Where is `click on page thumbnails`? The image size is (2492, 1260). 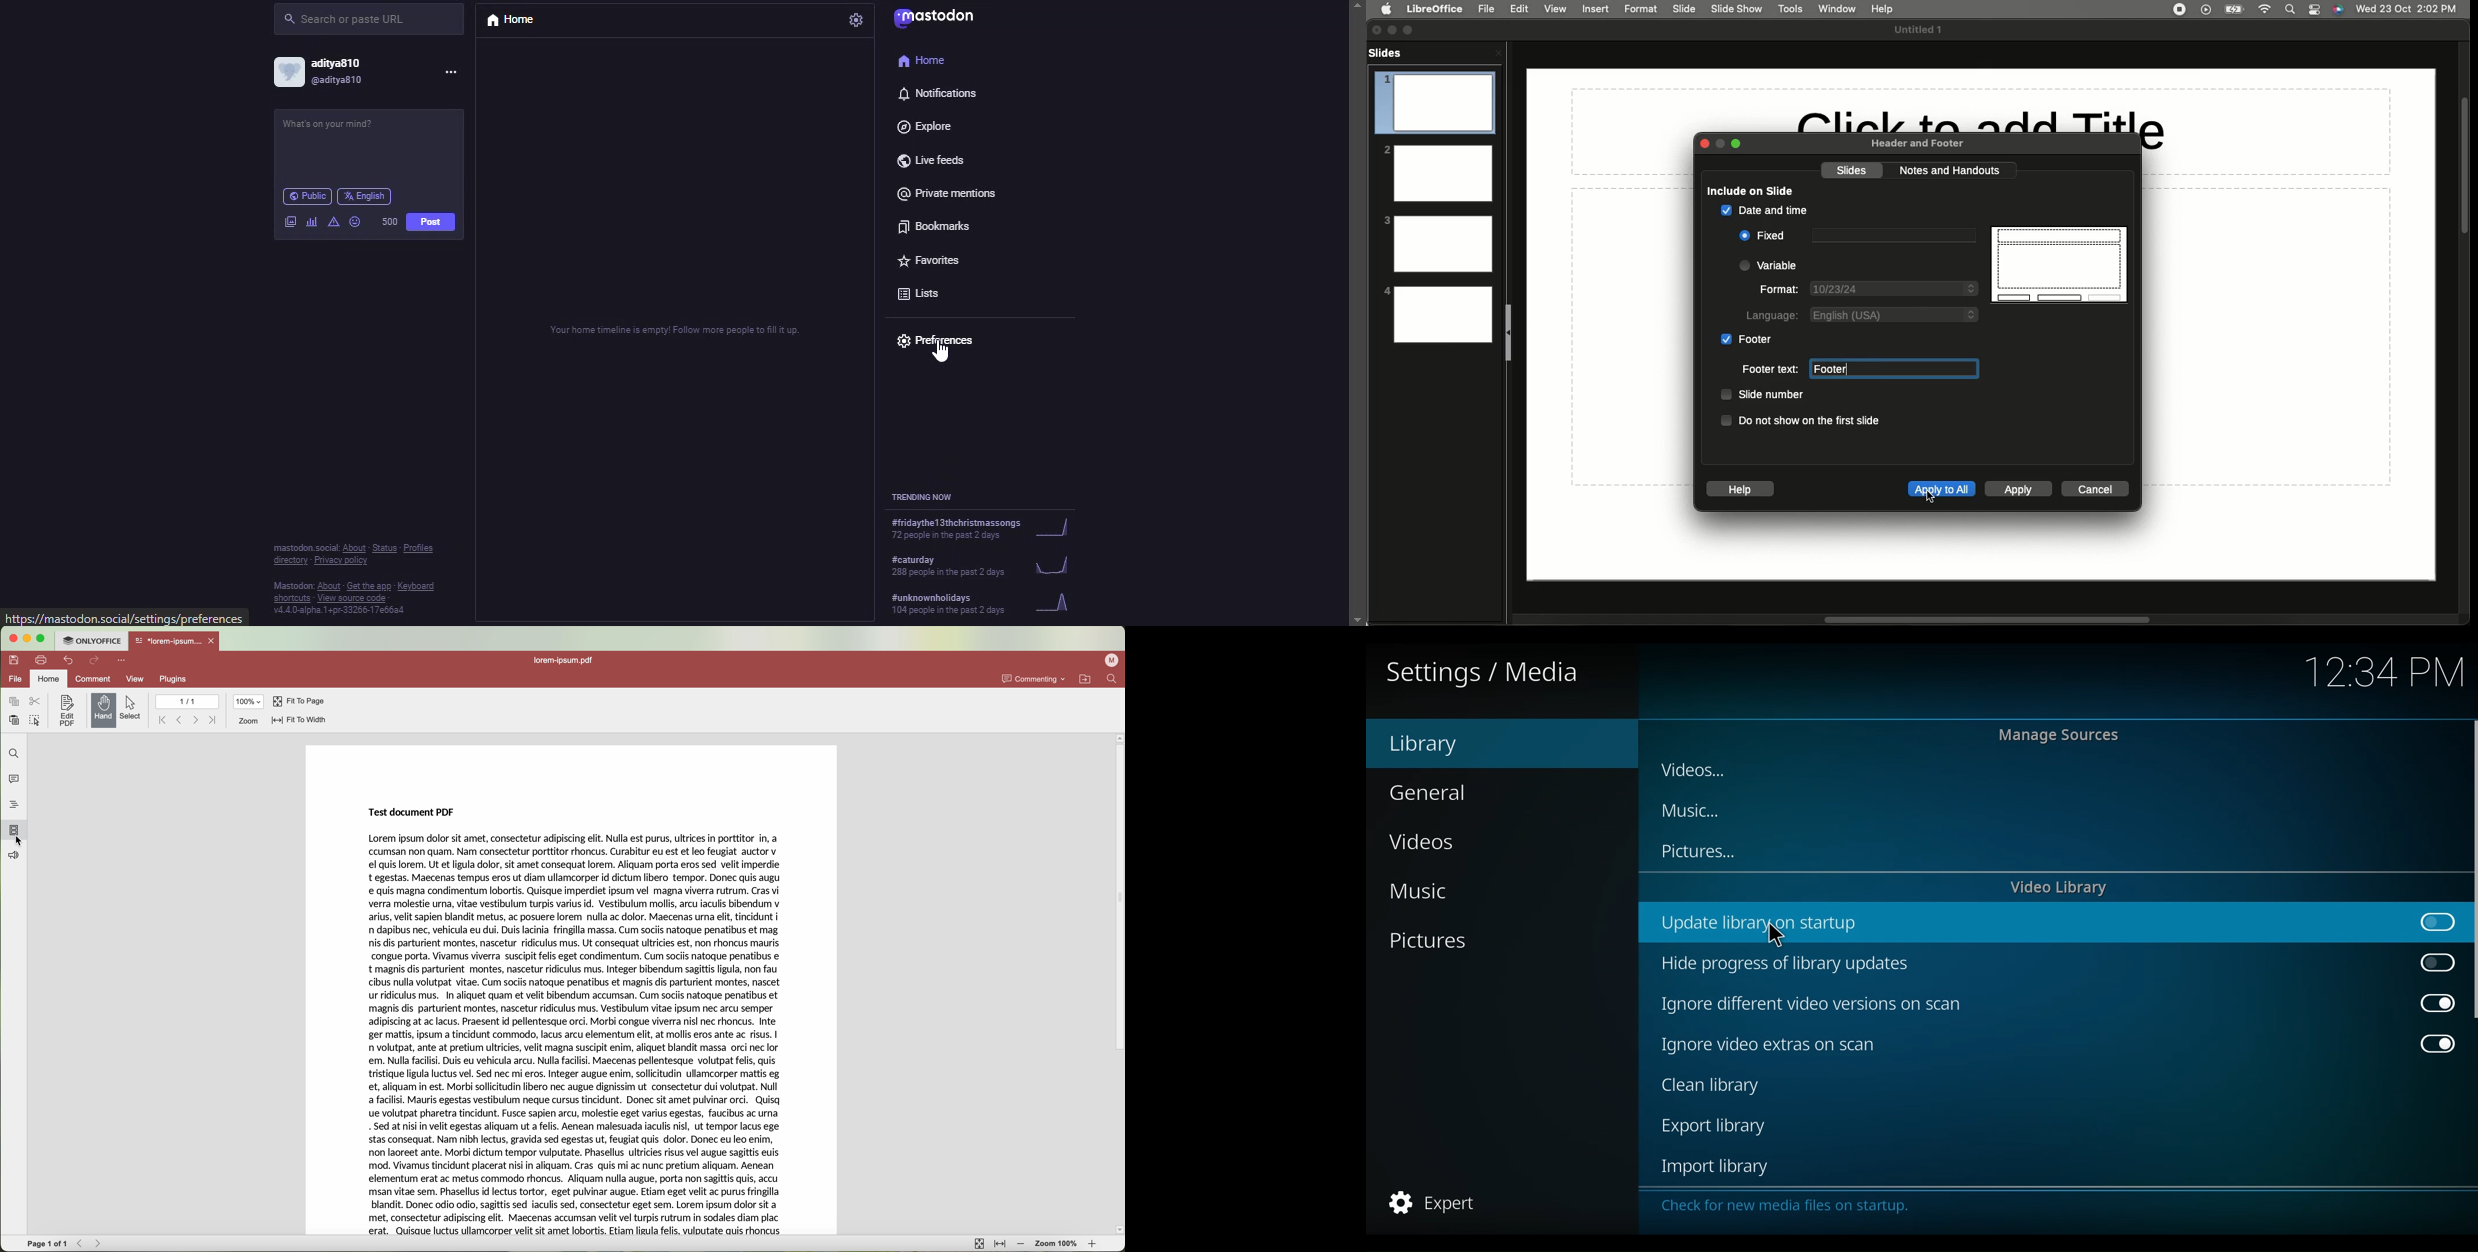 click on page thumbnails is located at coordinates (14, 829).